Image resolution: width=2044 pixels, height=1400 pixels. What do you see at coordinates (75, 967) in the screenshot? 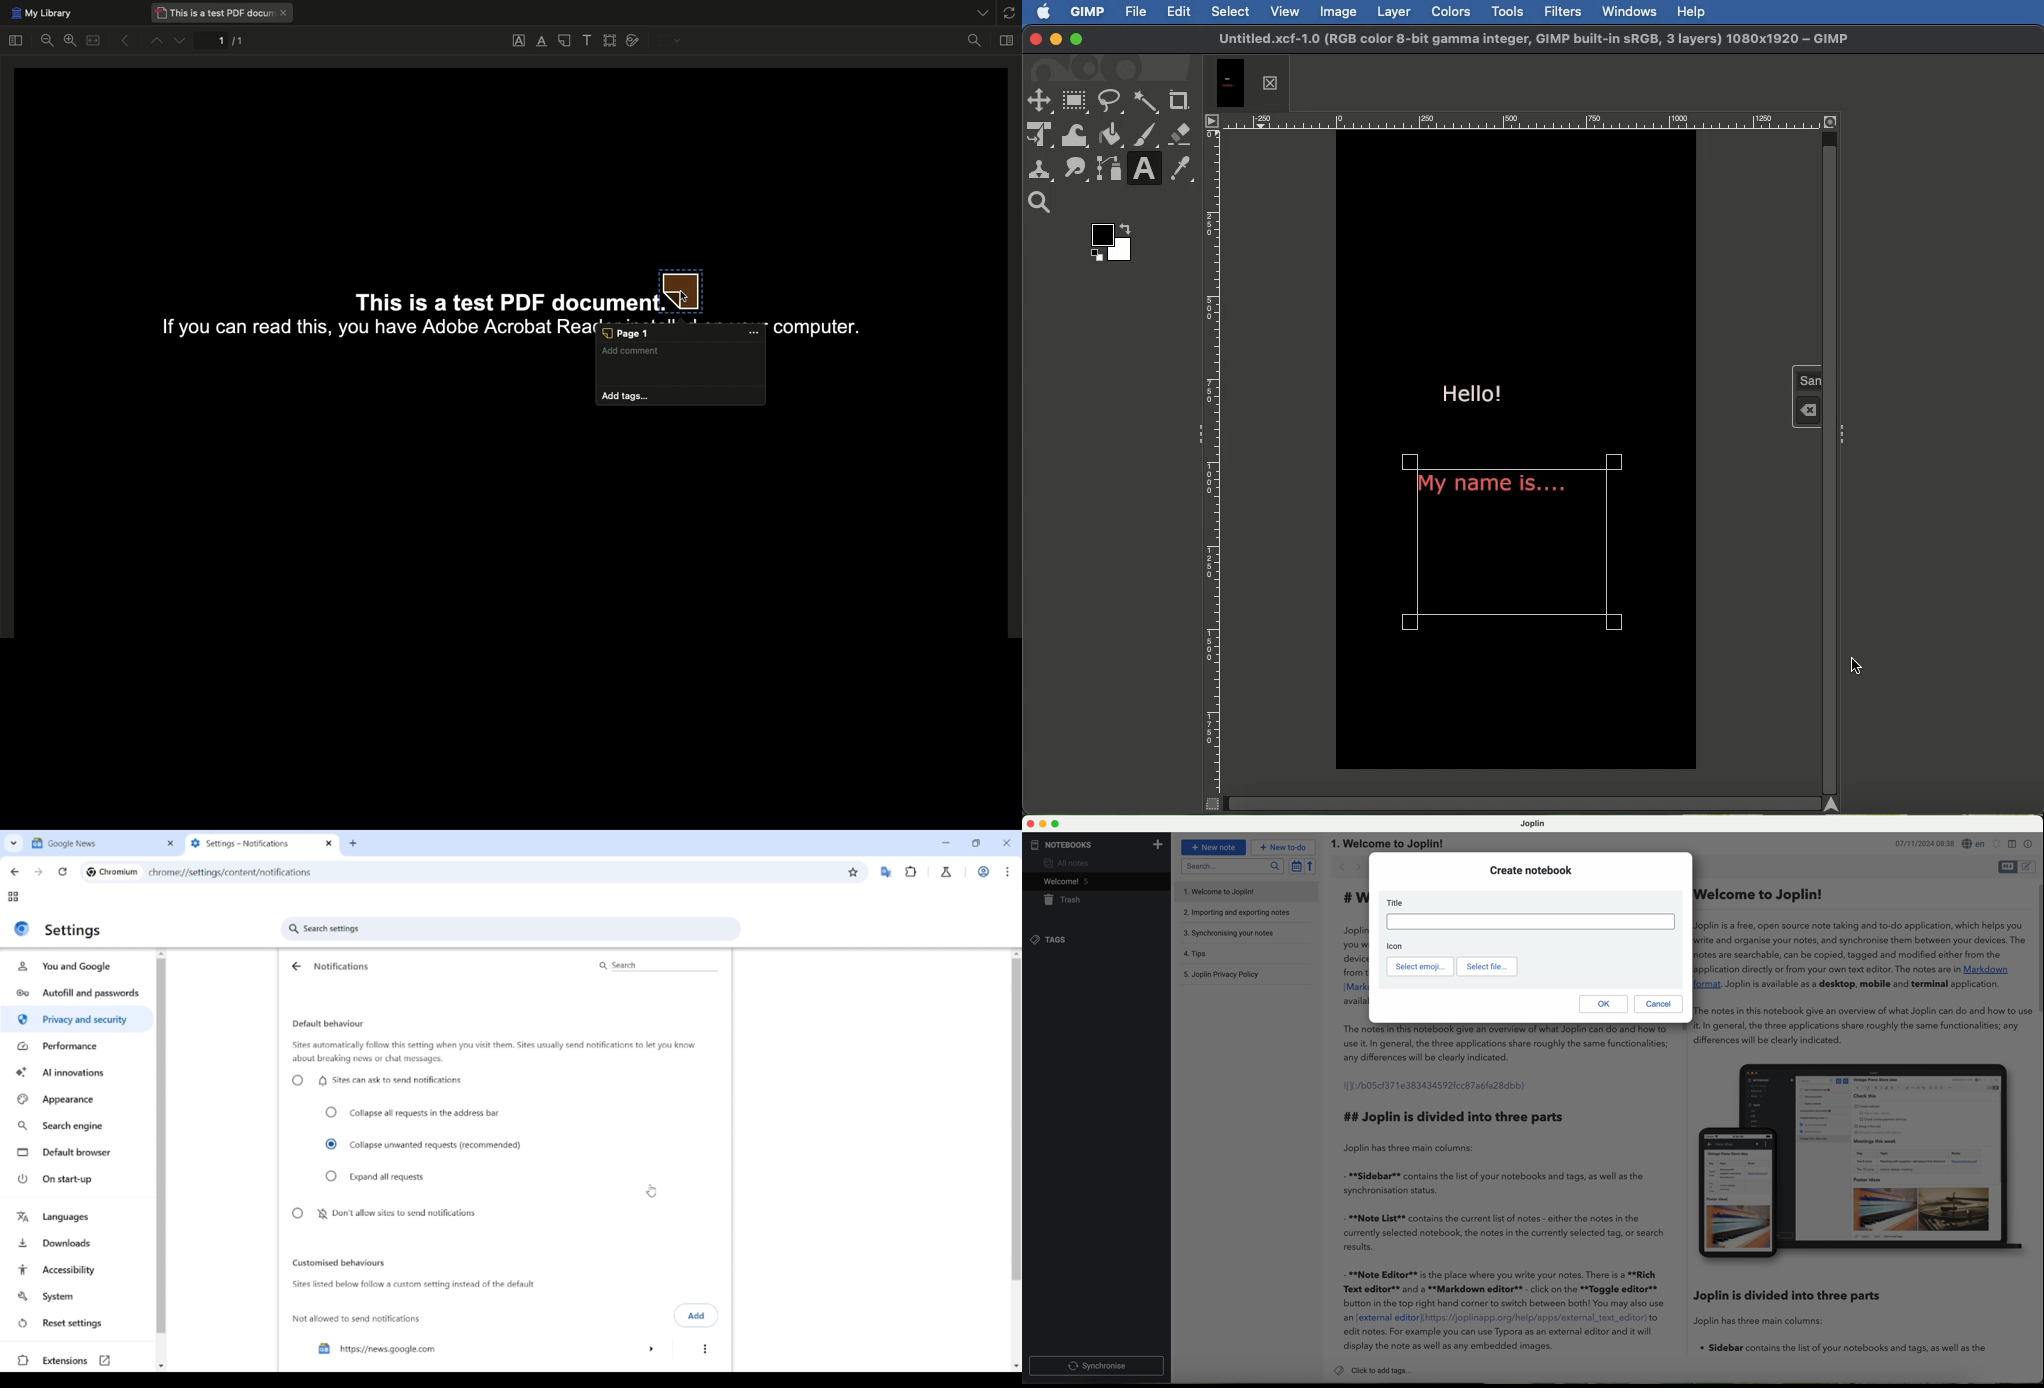
I see `You and Google` at bounding box center [75, 967].